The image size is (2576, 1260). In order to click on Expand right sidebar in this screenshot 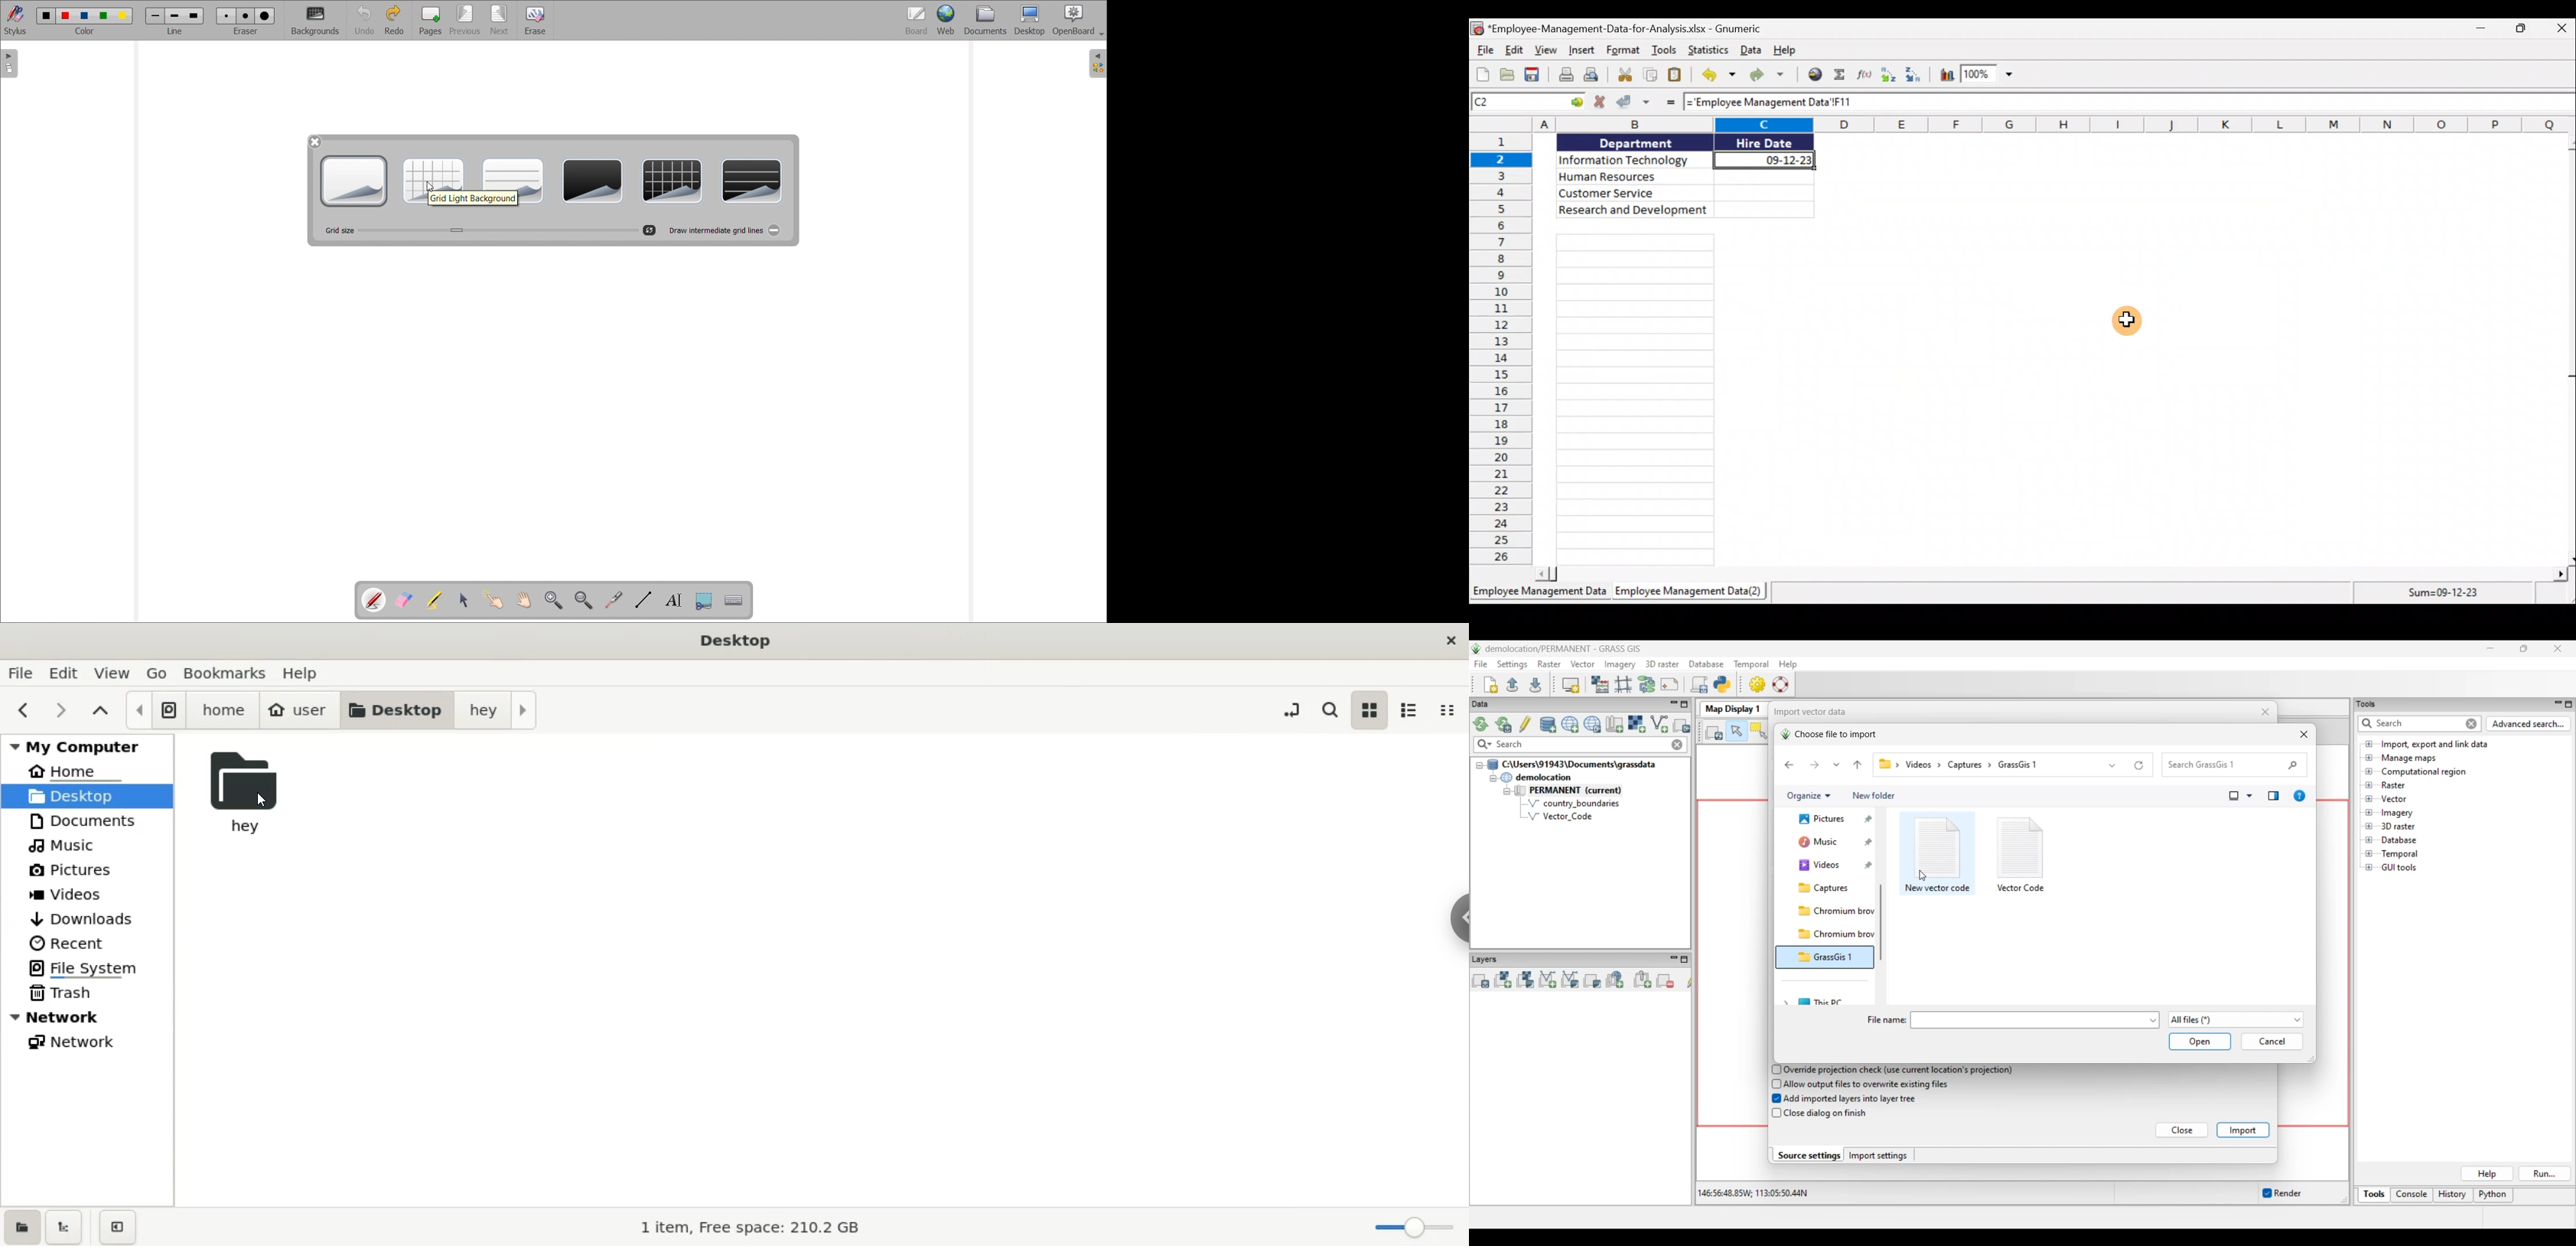, I will do `click(1097, 63)`.